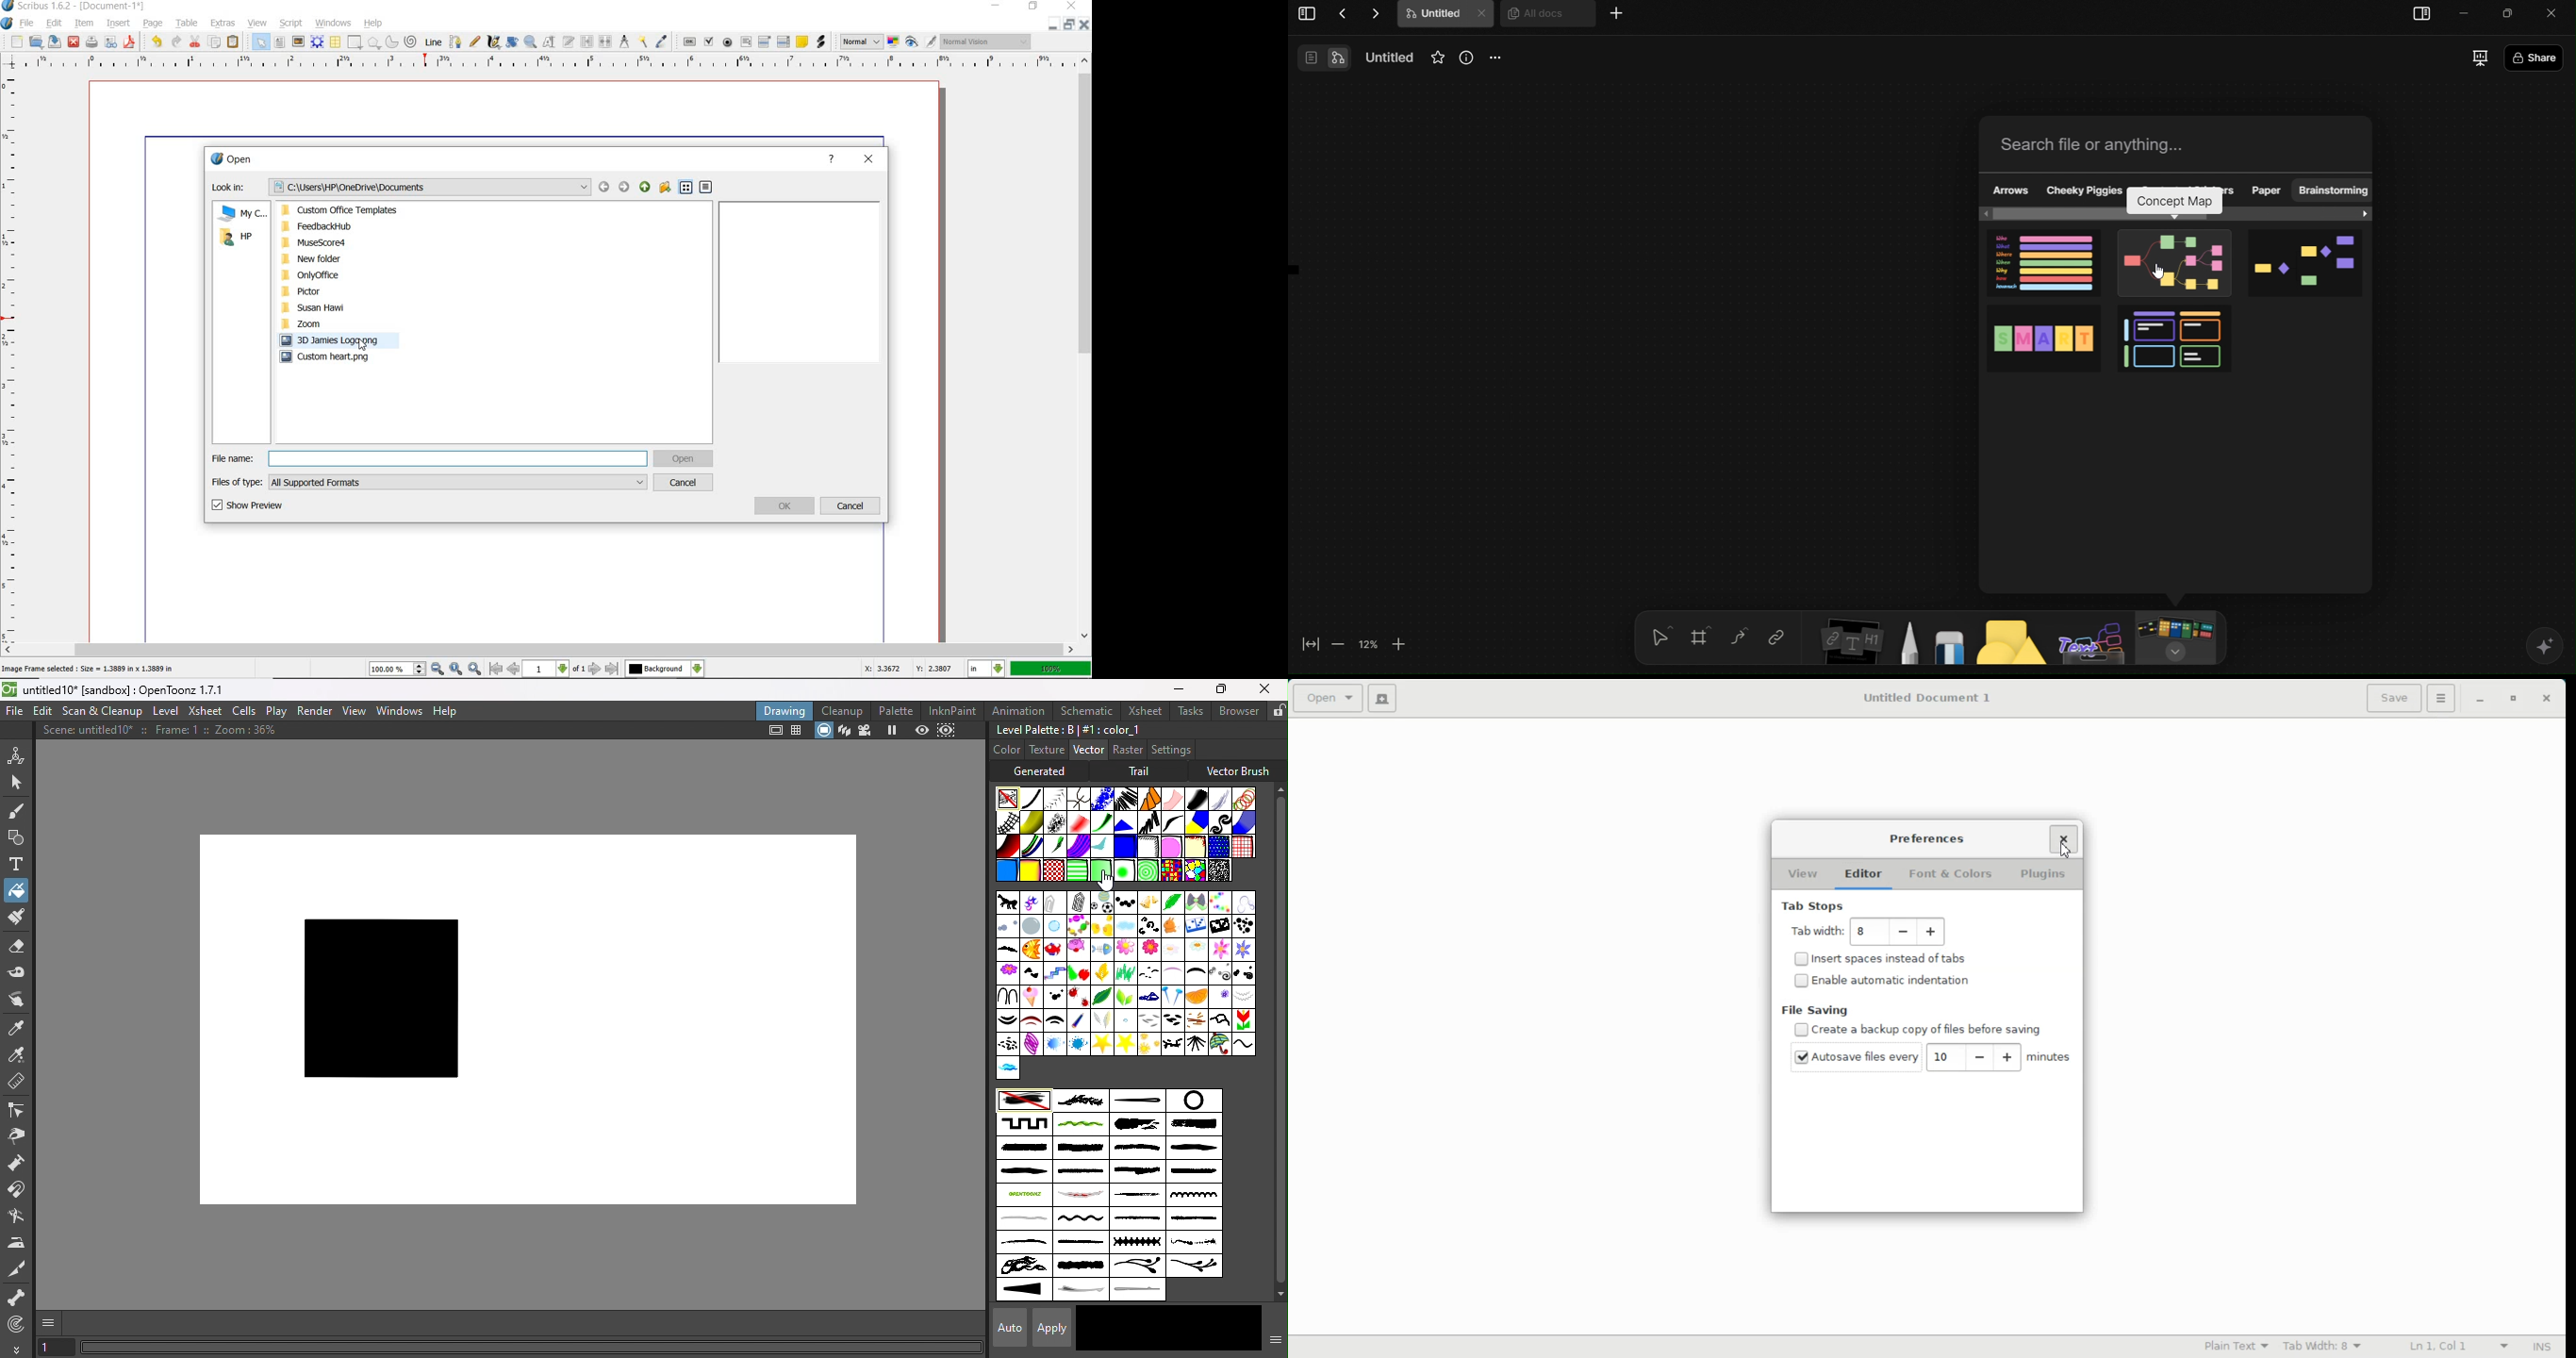 This screenshot has height=1372, width=2576. I want to click on Zoom, so click(308, 323).